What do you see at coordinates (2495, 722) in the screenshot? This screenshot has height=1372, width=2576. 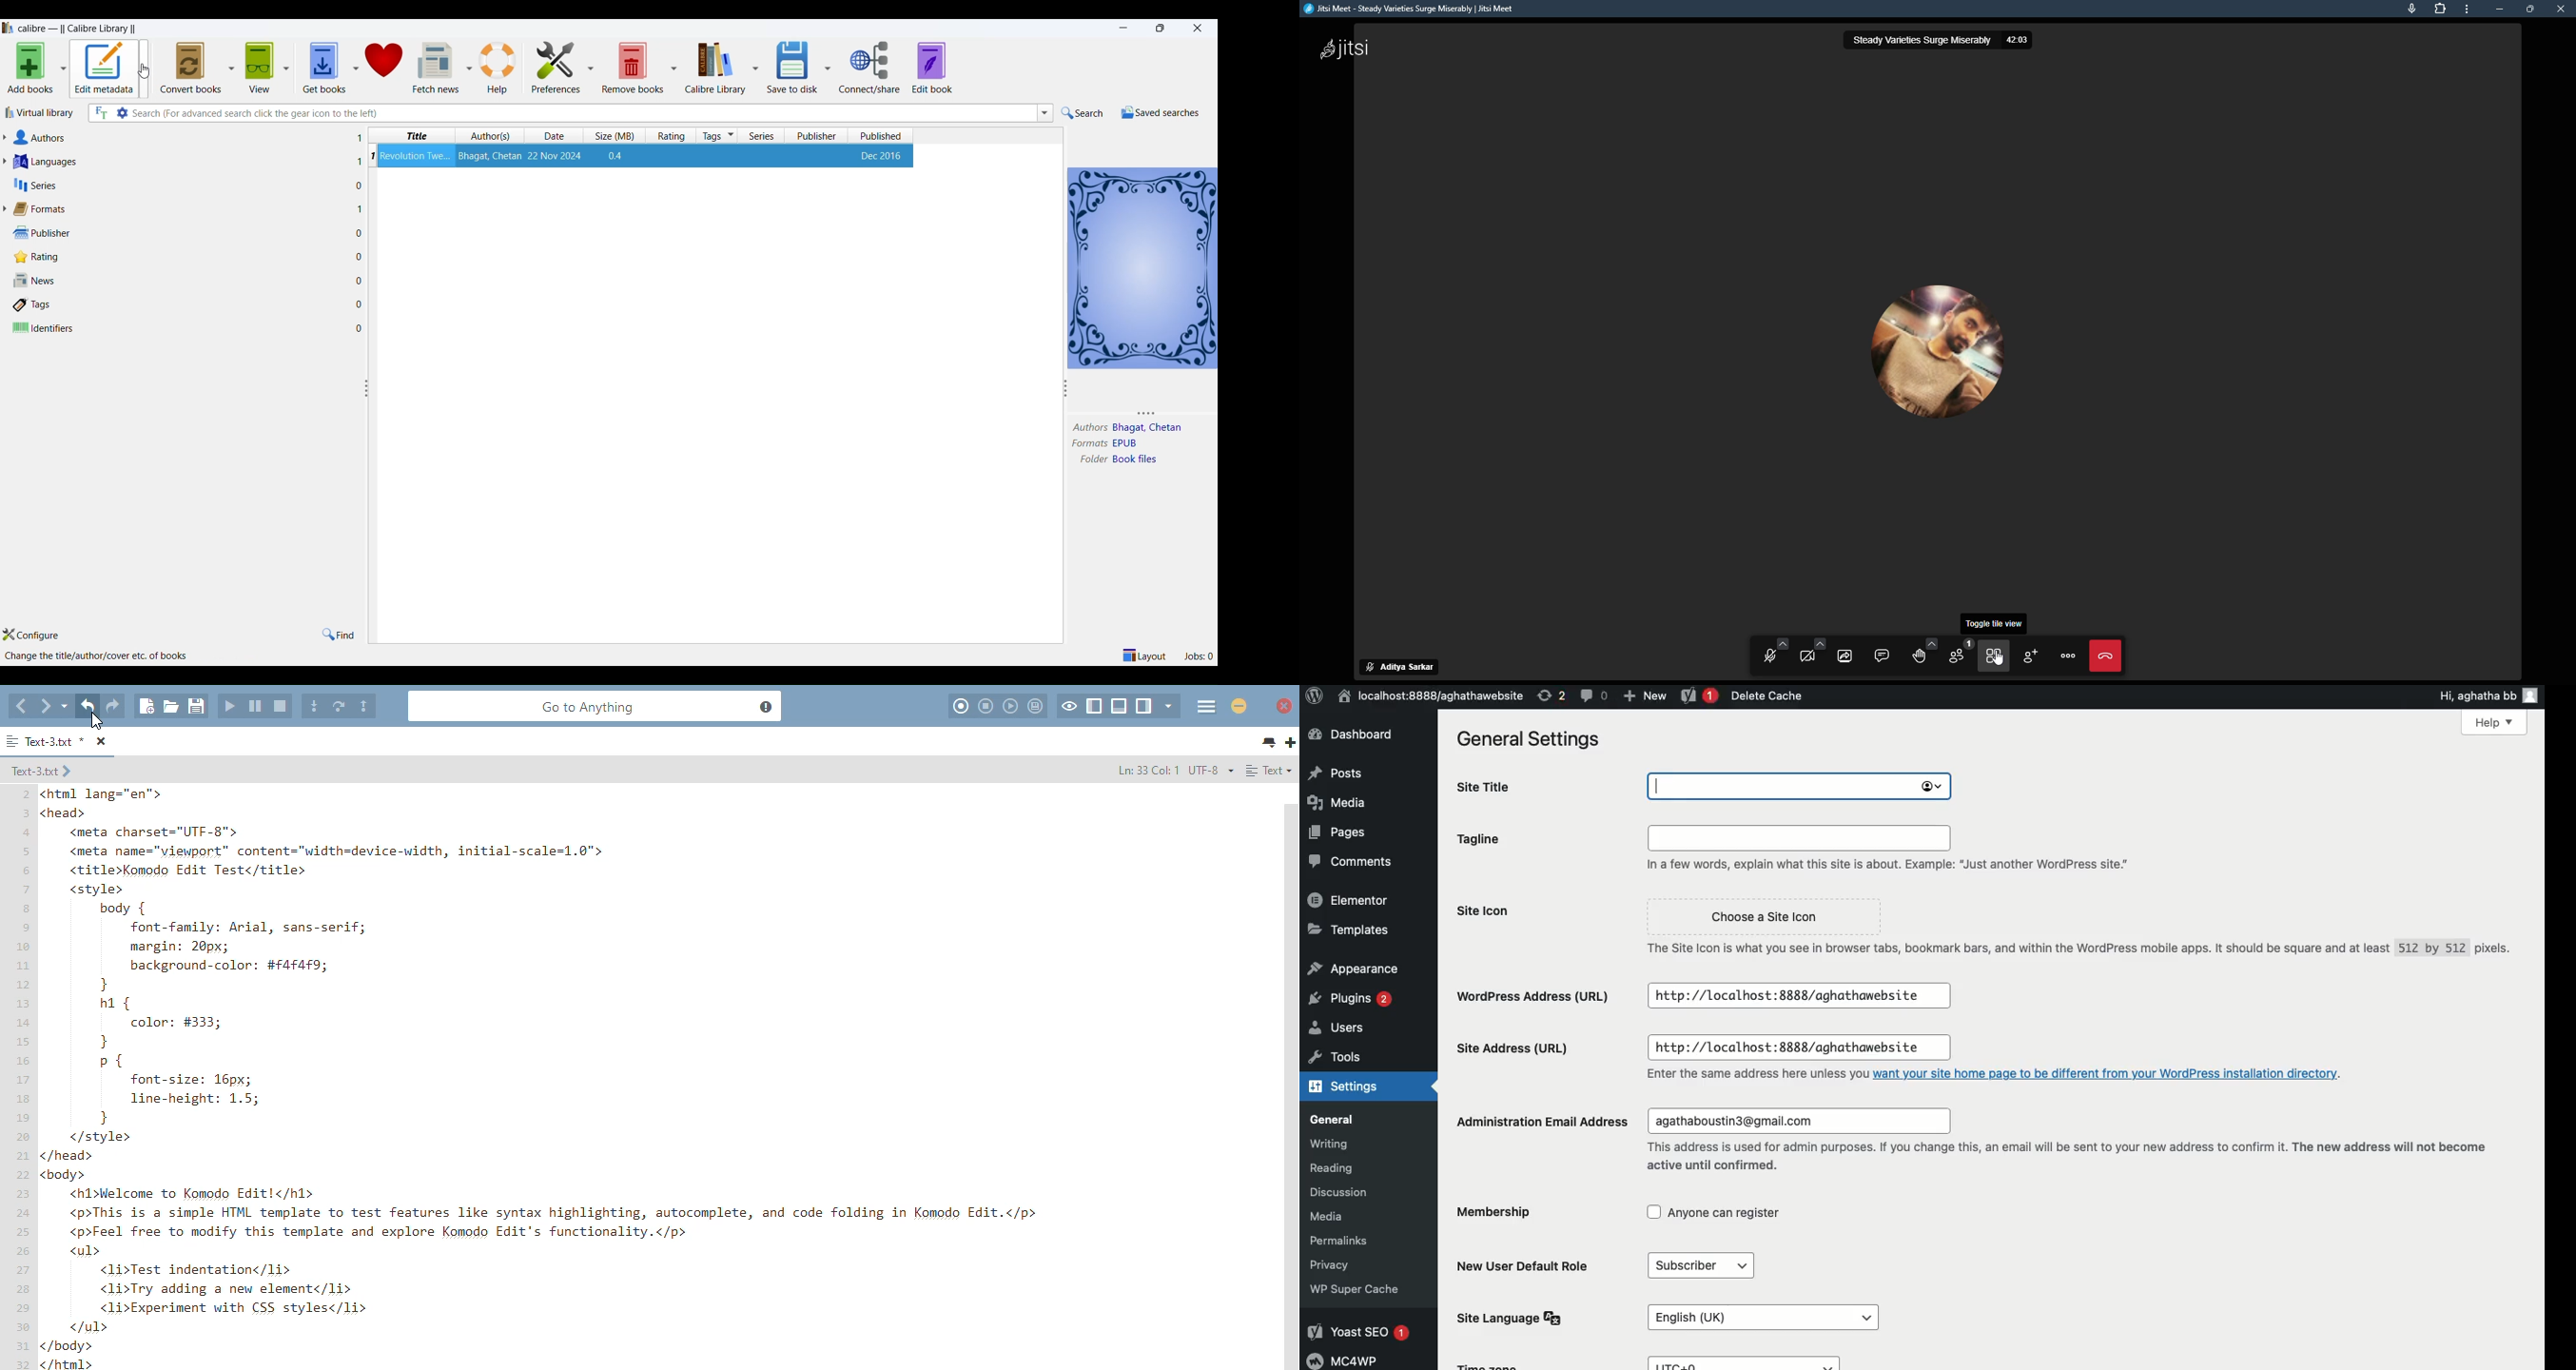 I see `Help` at bounding box center [2495, 722].